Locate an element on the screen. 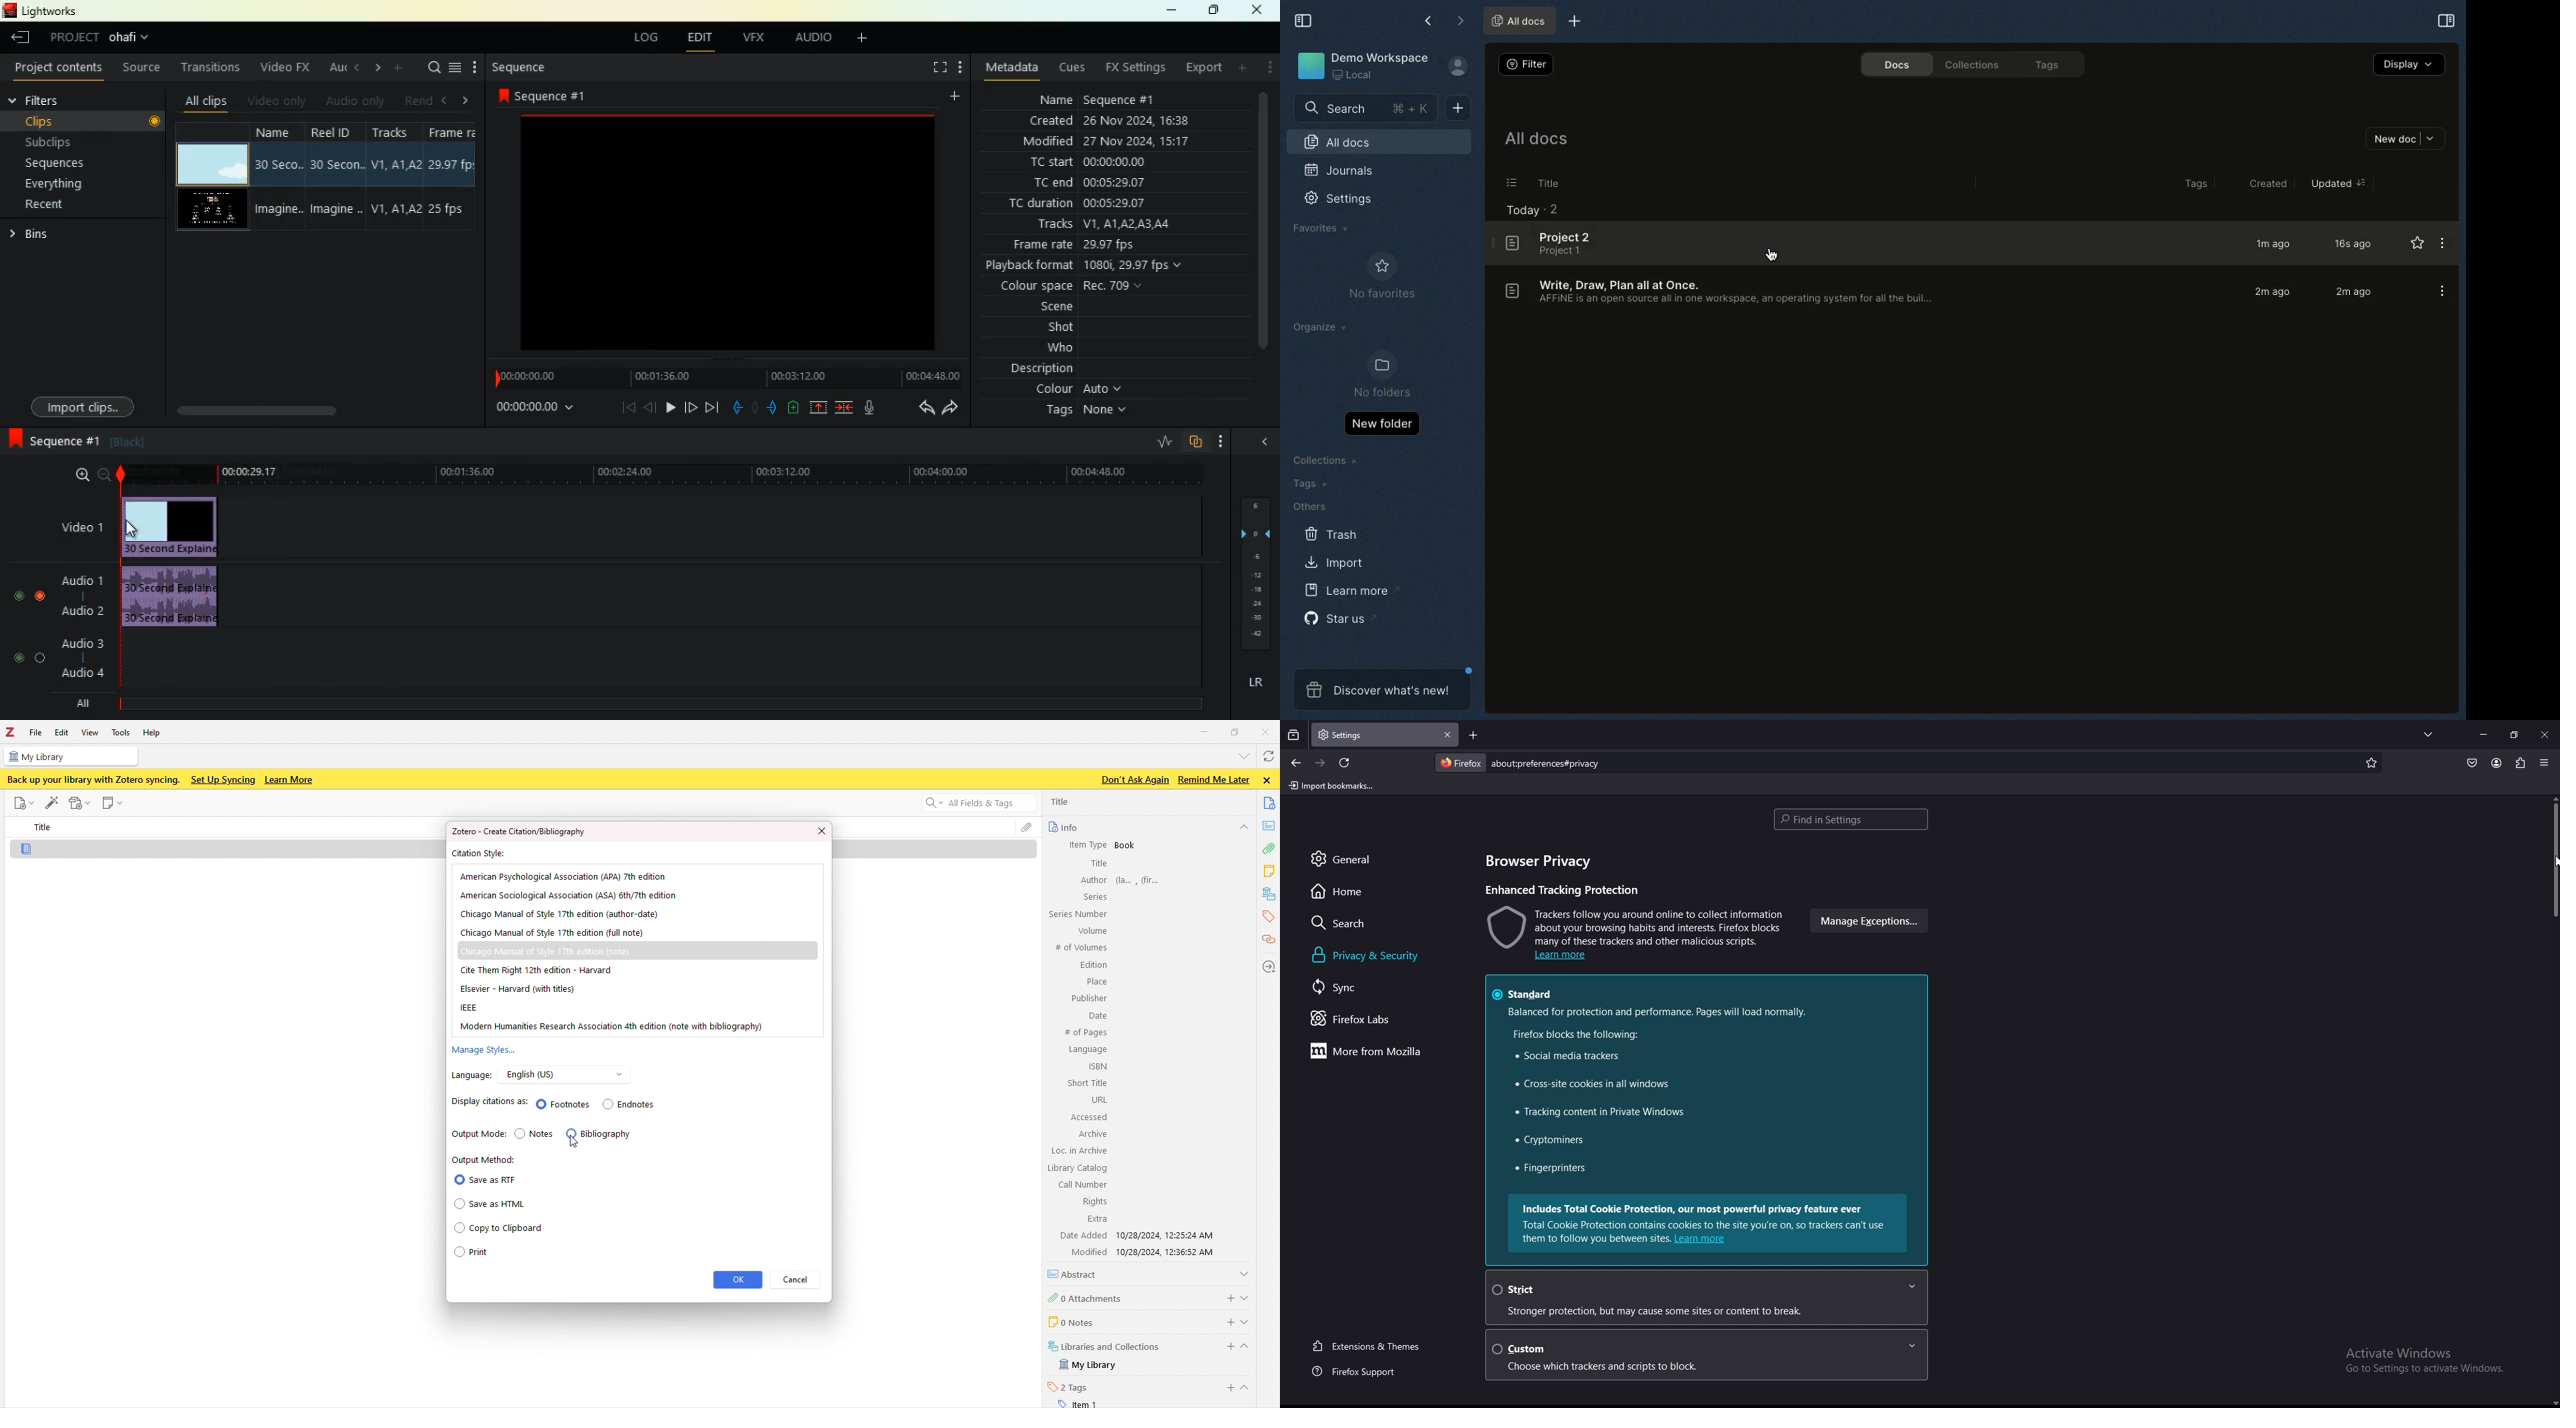 The width and height of the screenshot is (2576, 1428). resize is located at coordinates (2513, 734).